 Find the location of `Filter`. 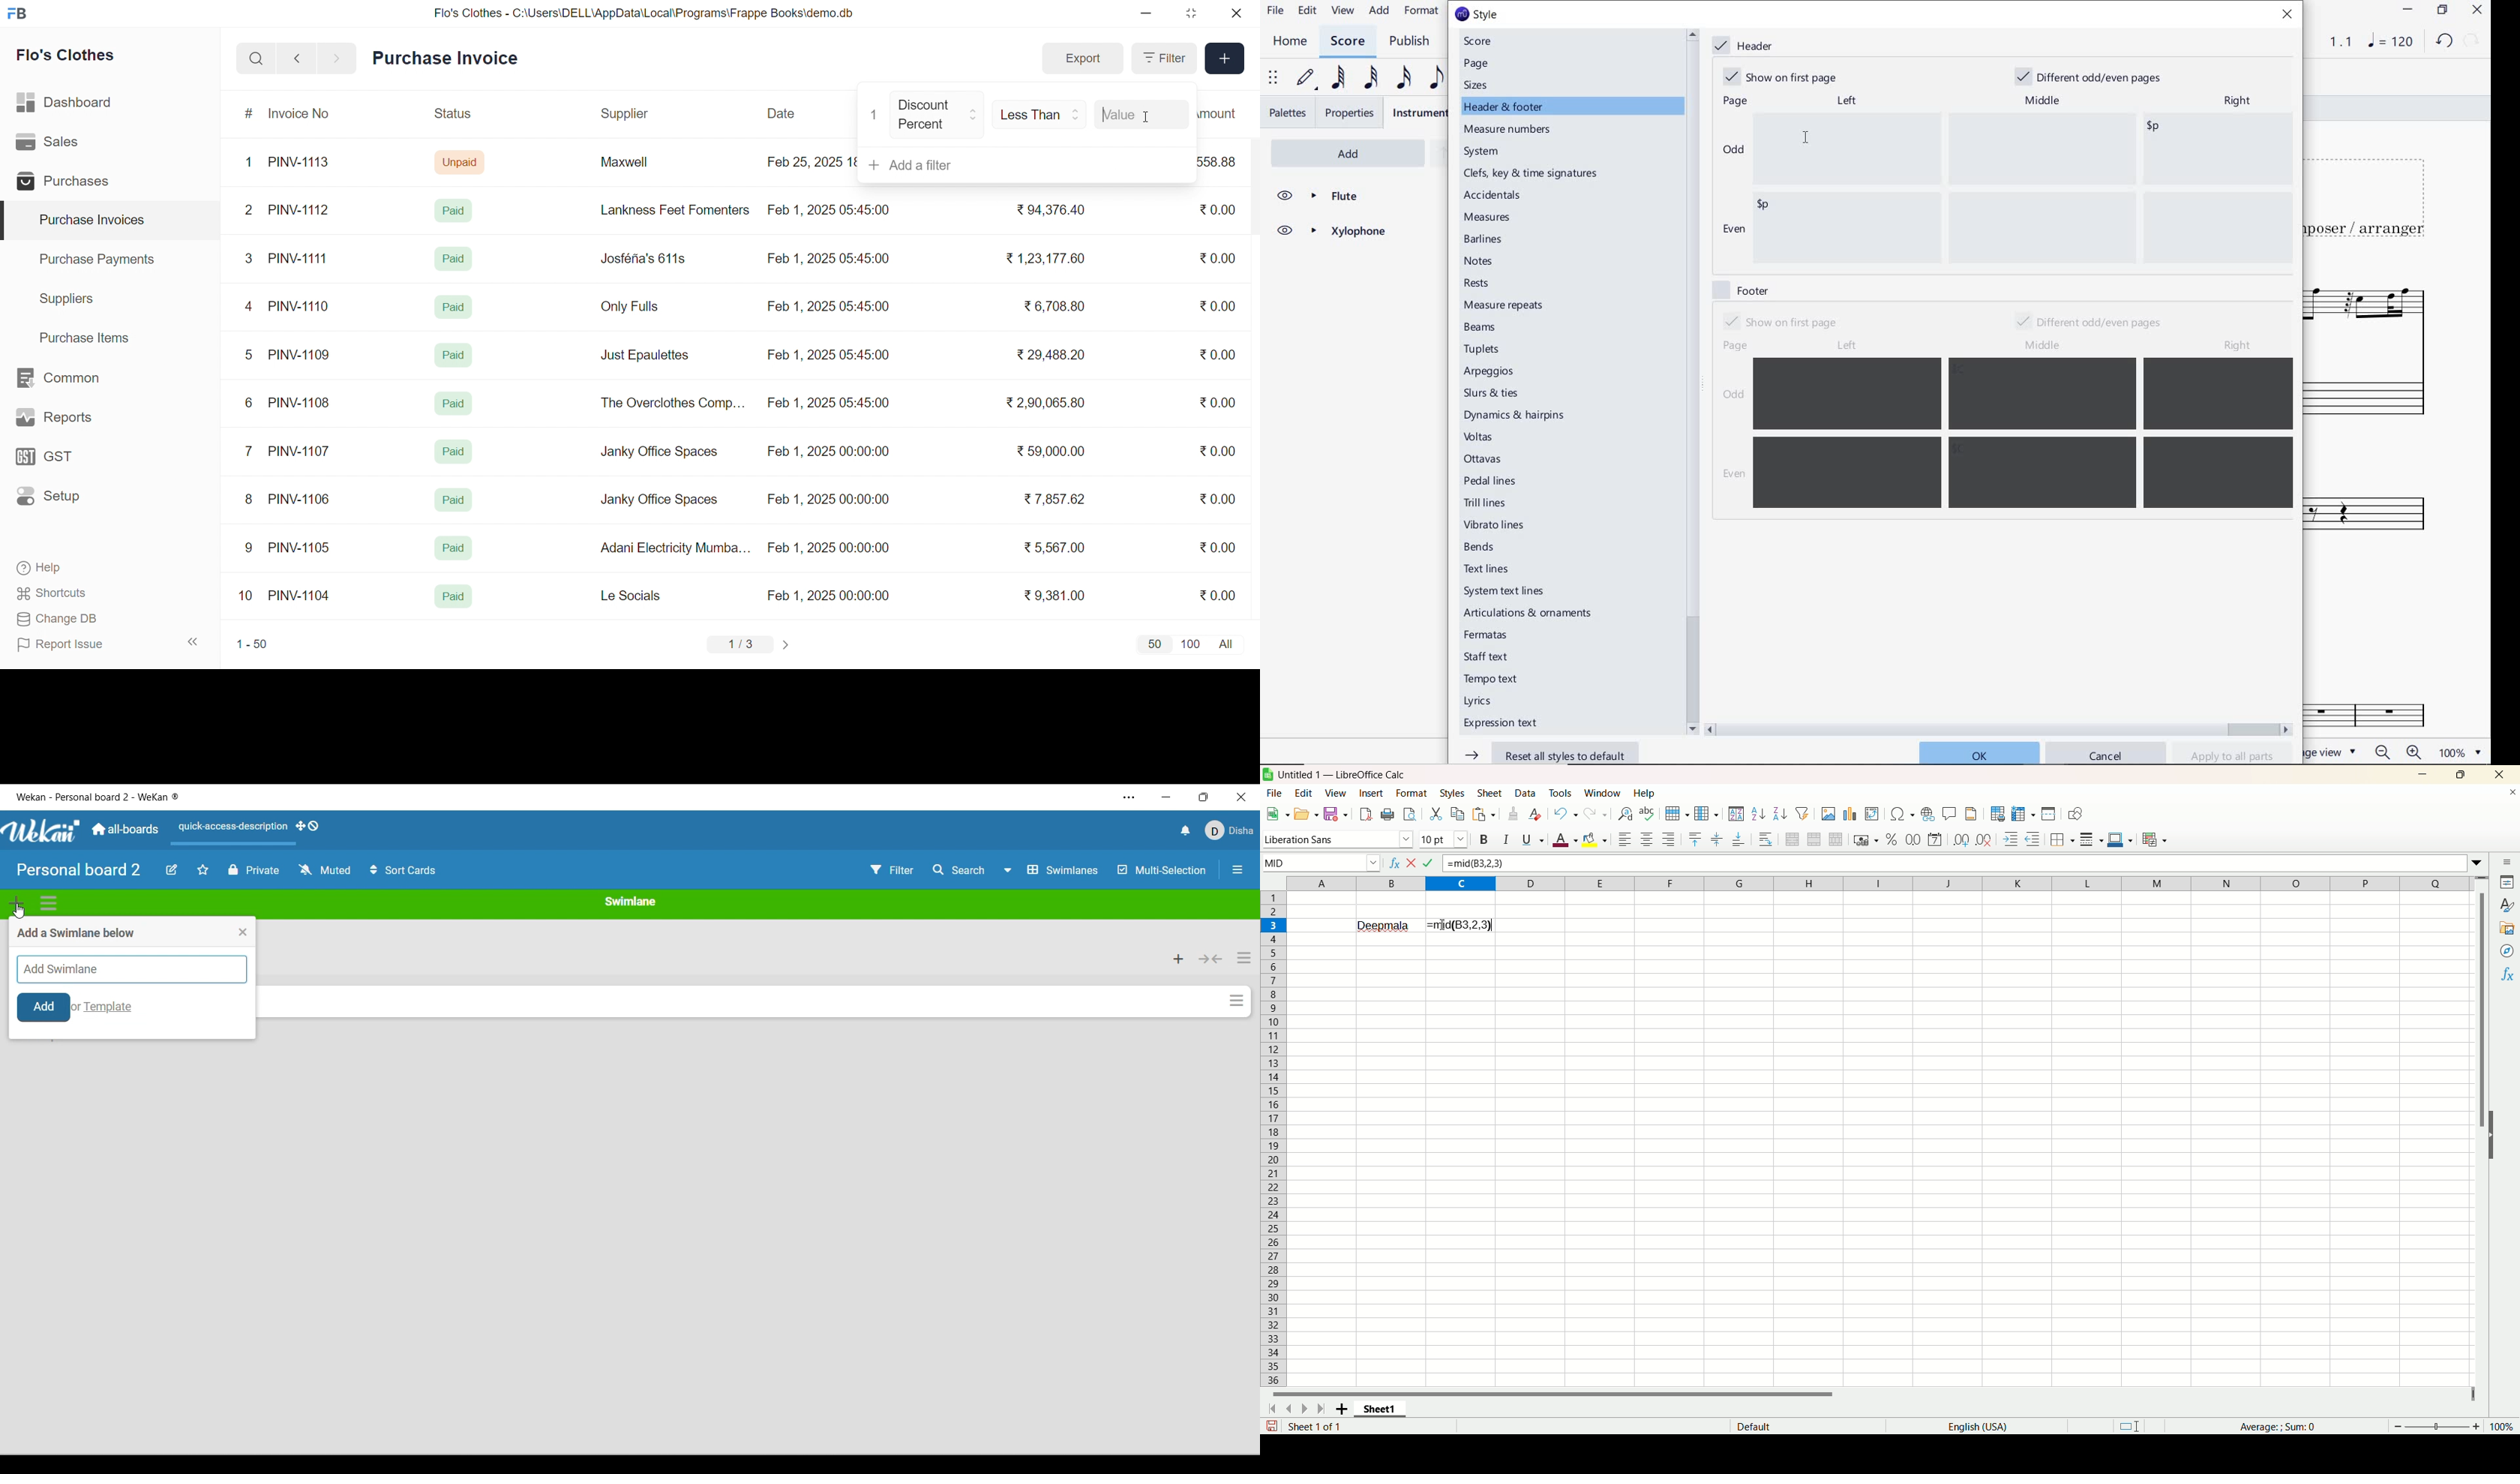

Filter is located at coordinates (892, 869).